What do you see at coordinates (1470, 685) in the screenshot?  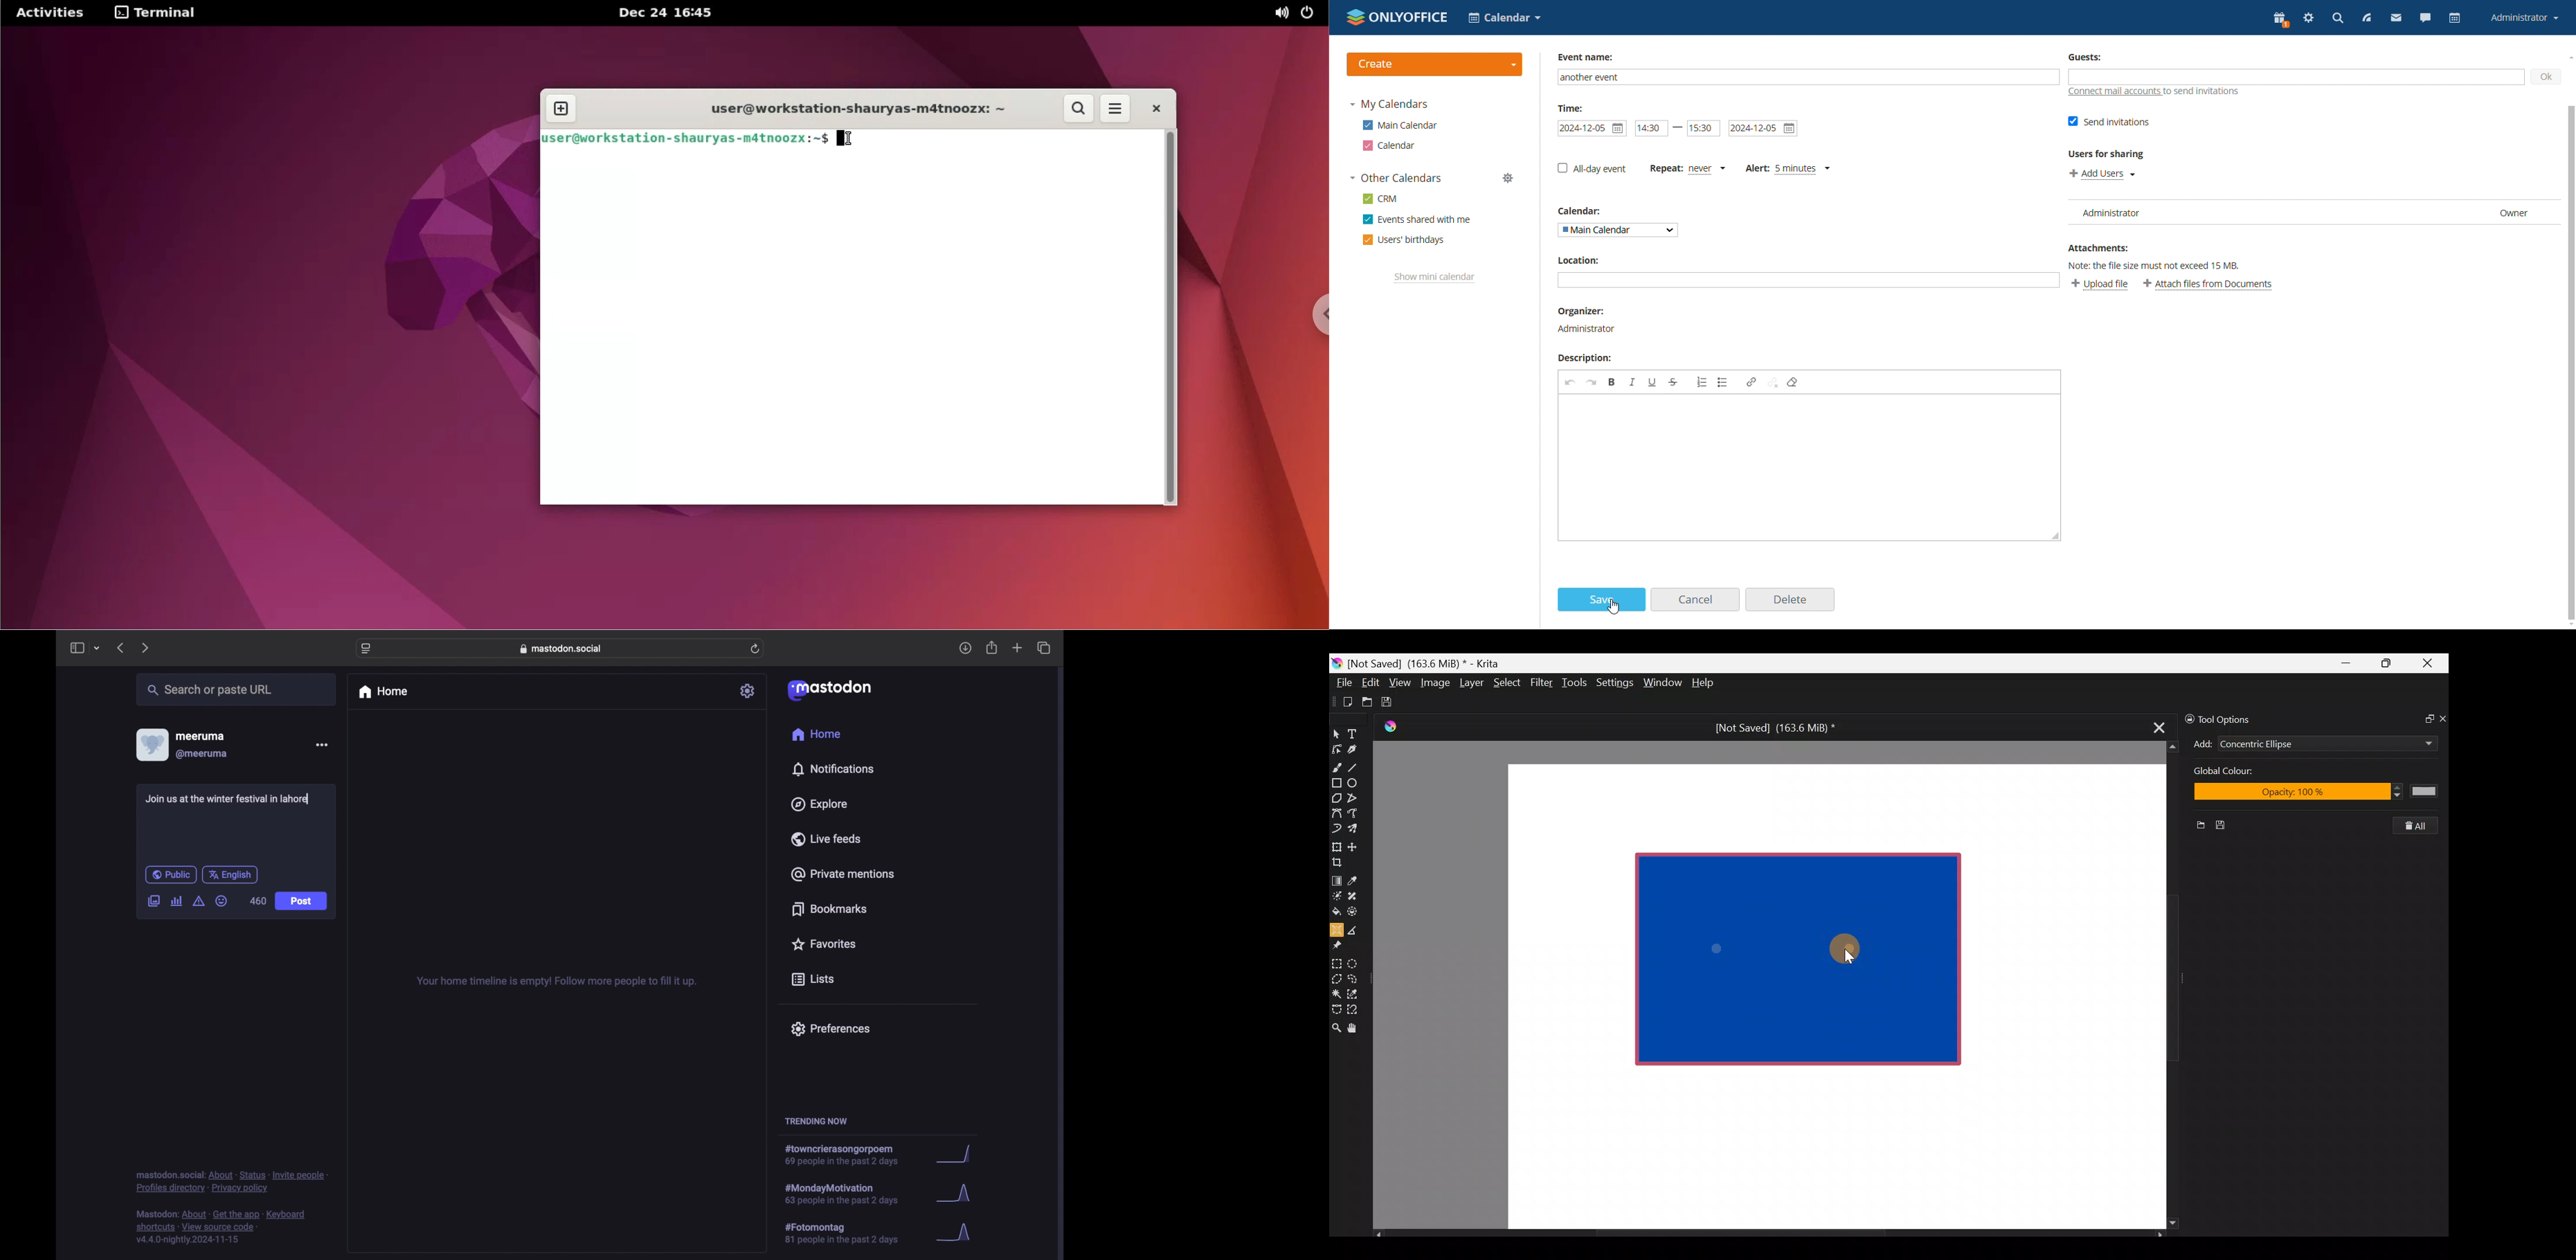 I see `Layer` at bounding box center [1470, 685].